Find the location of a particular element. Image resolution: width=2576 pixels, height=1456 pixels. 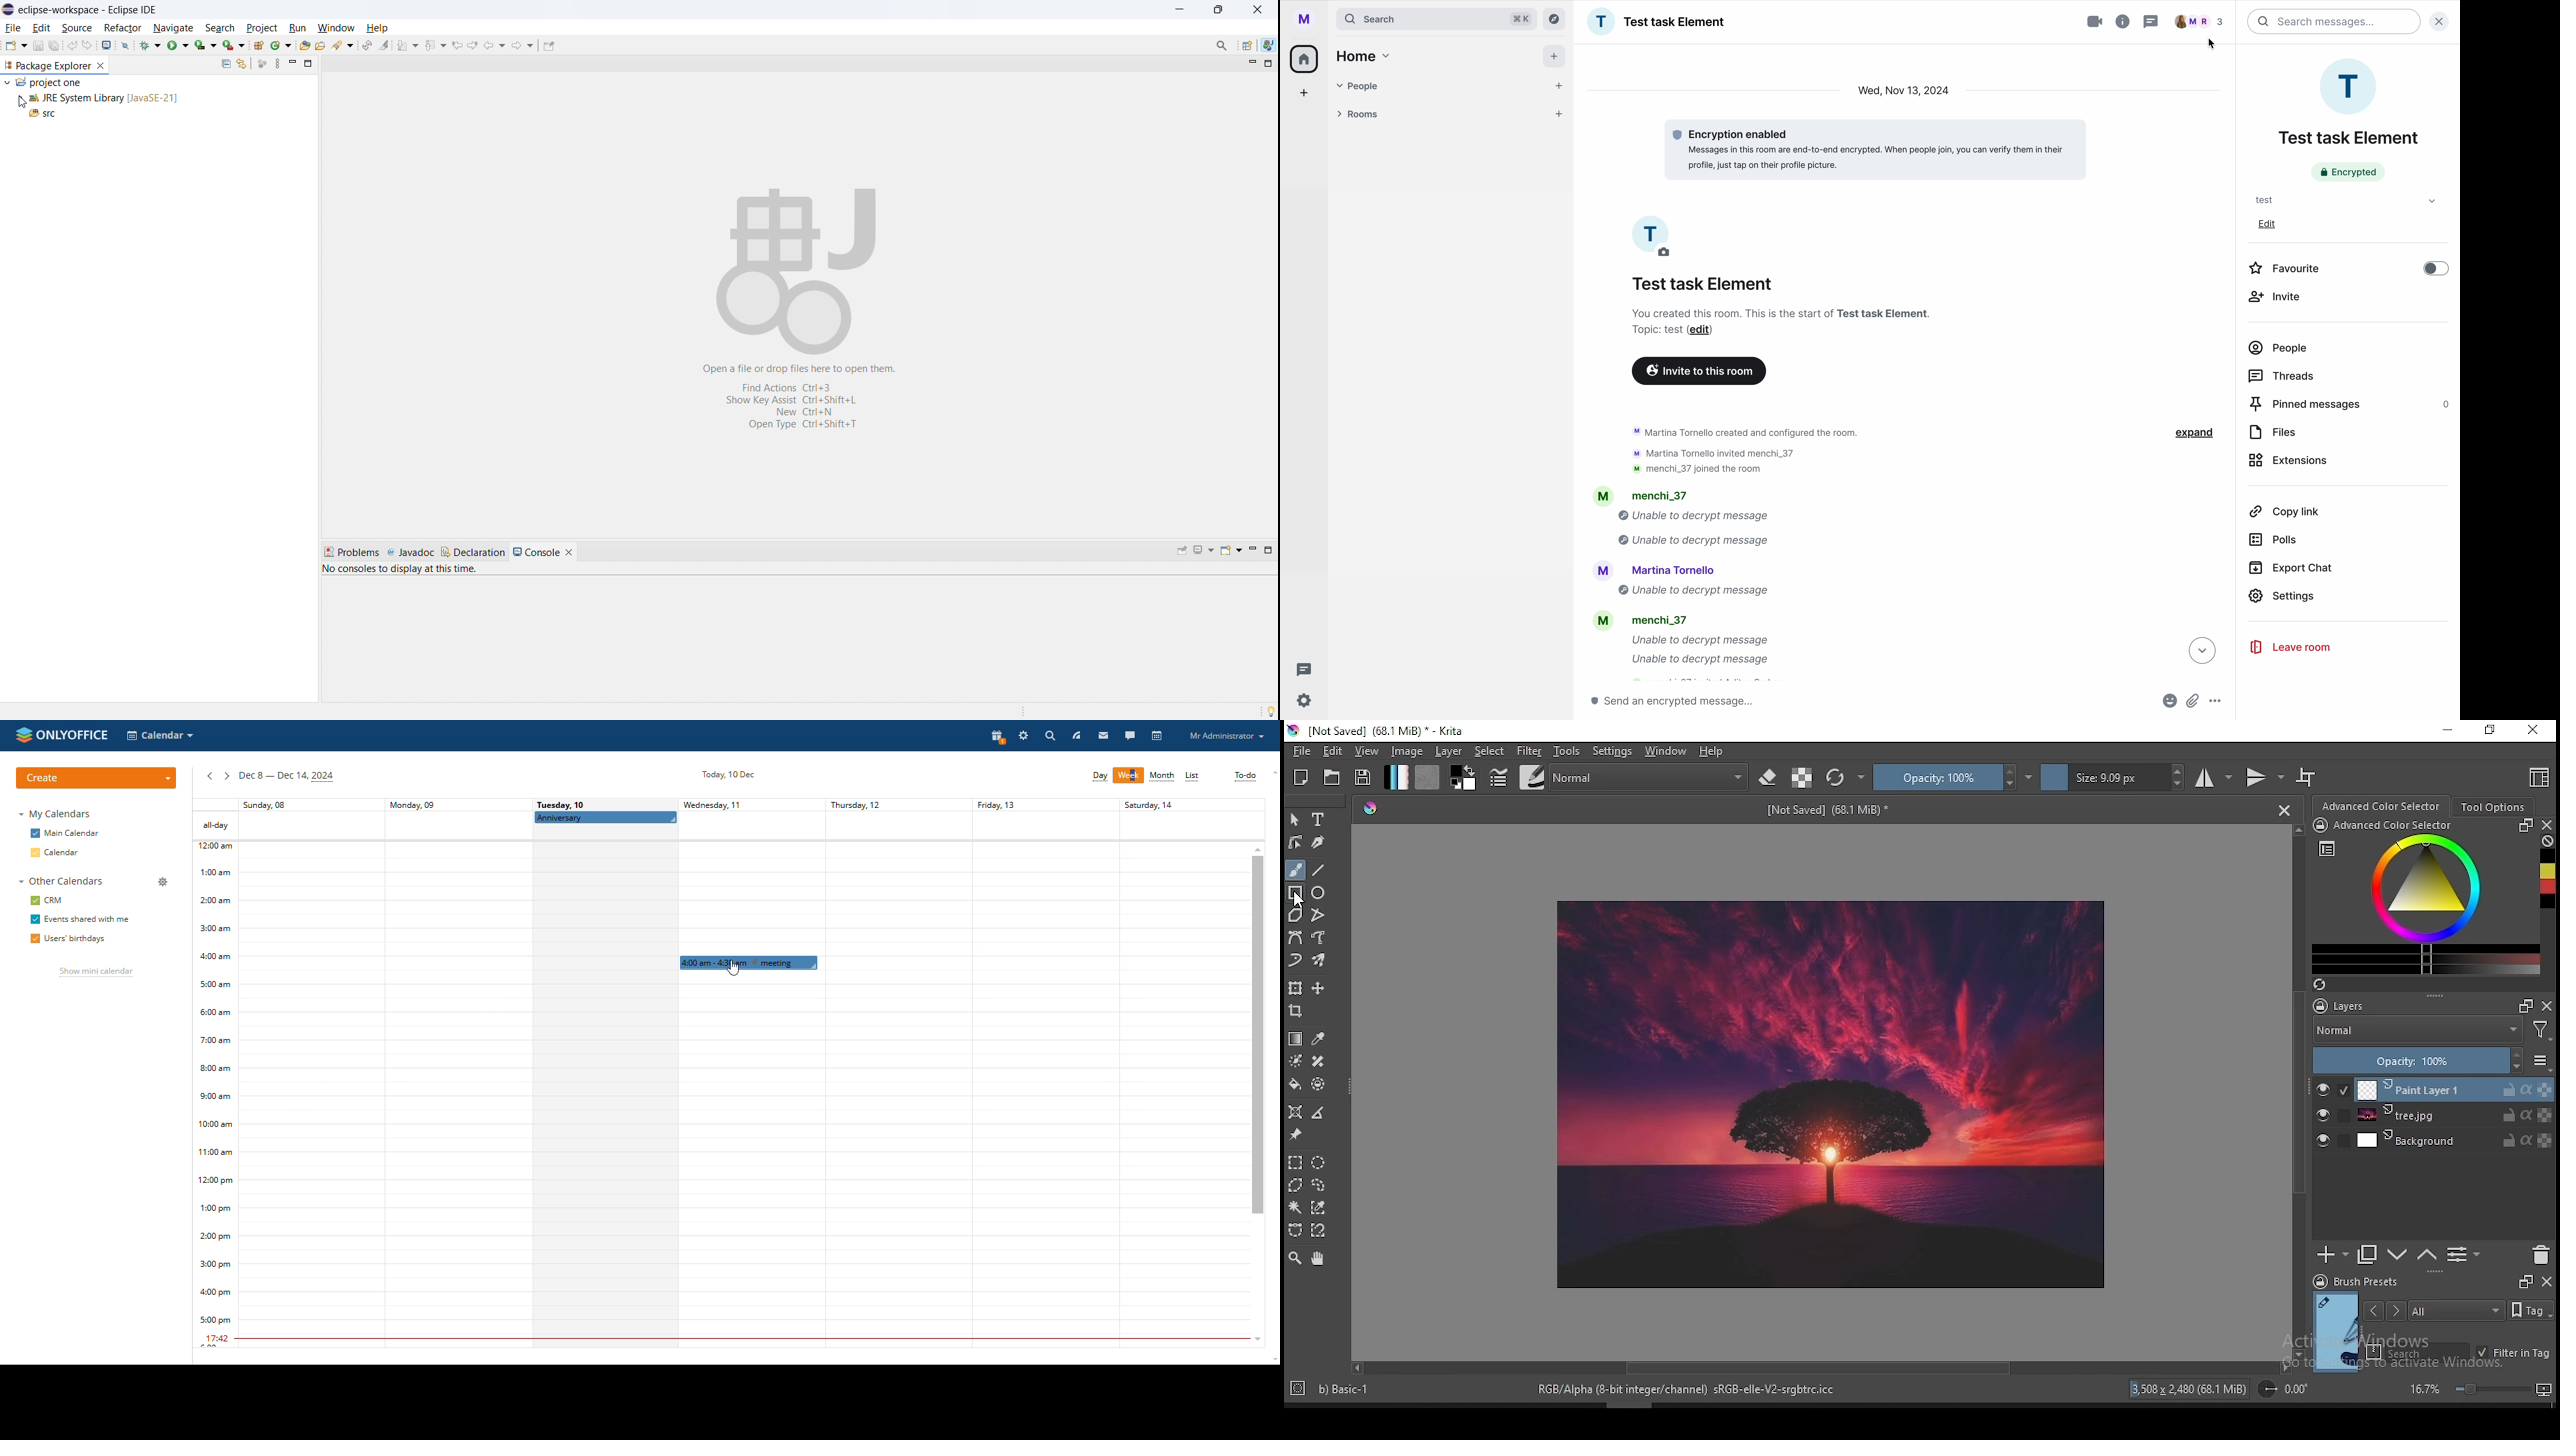

leave room is located at coordinates (2289, 648).